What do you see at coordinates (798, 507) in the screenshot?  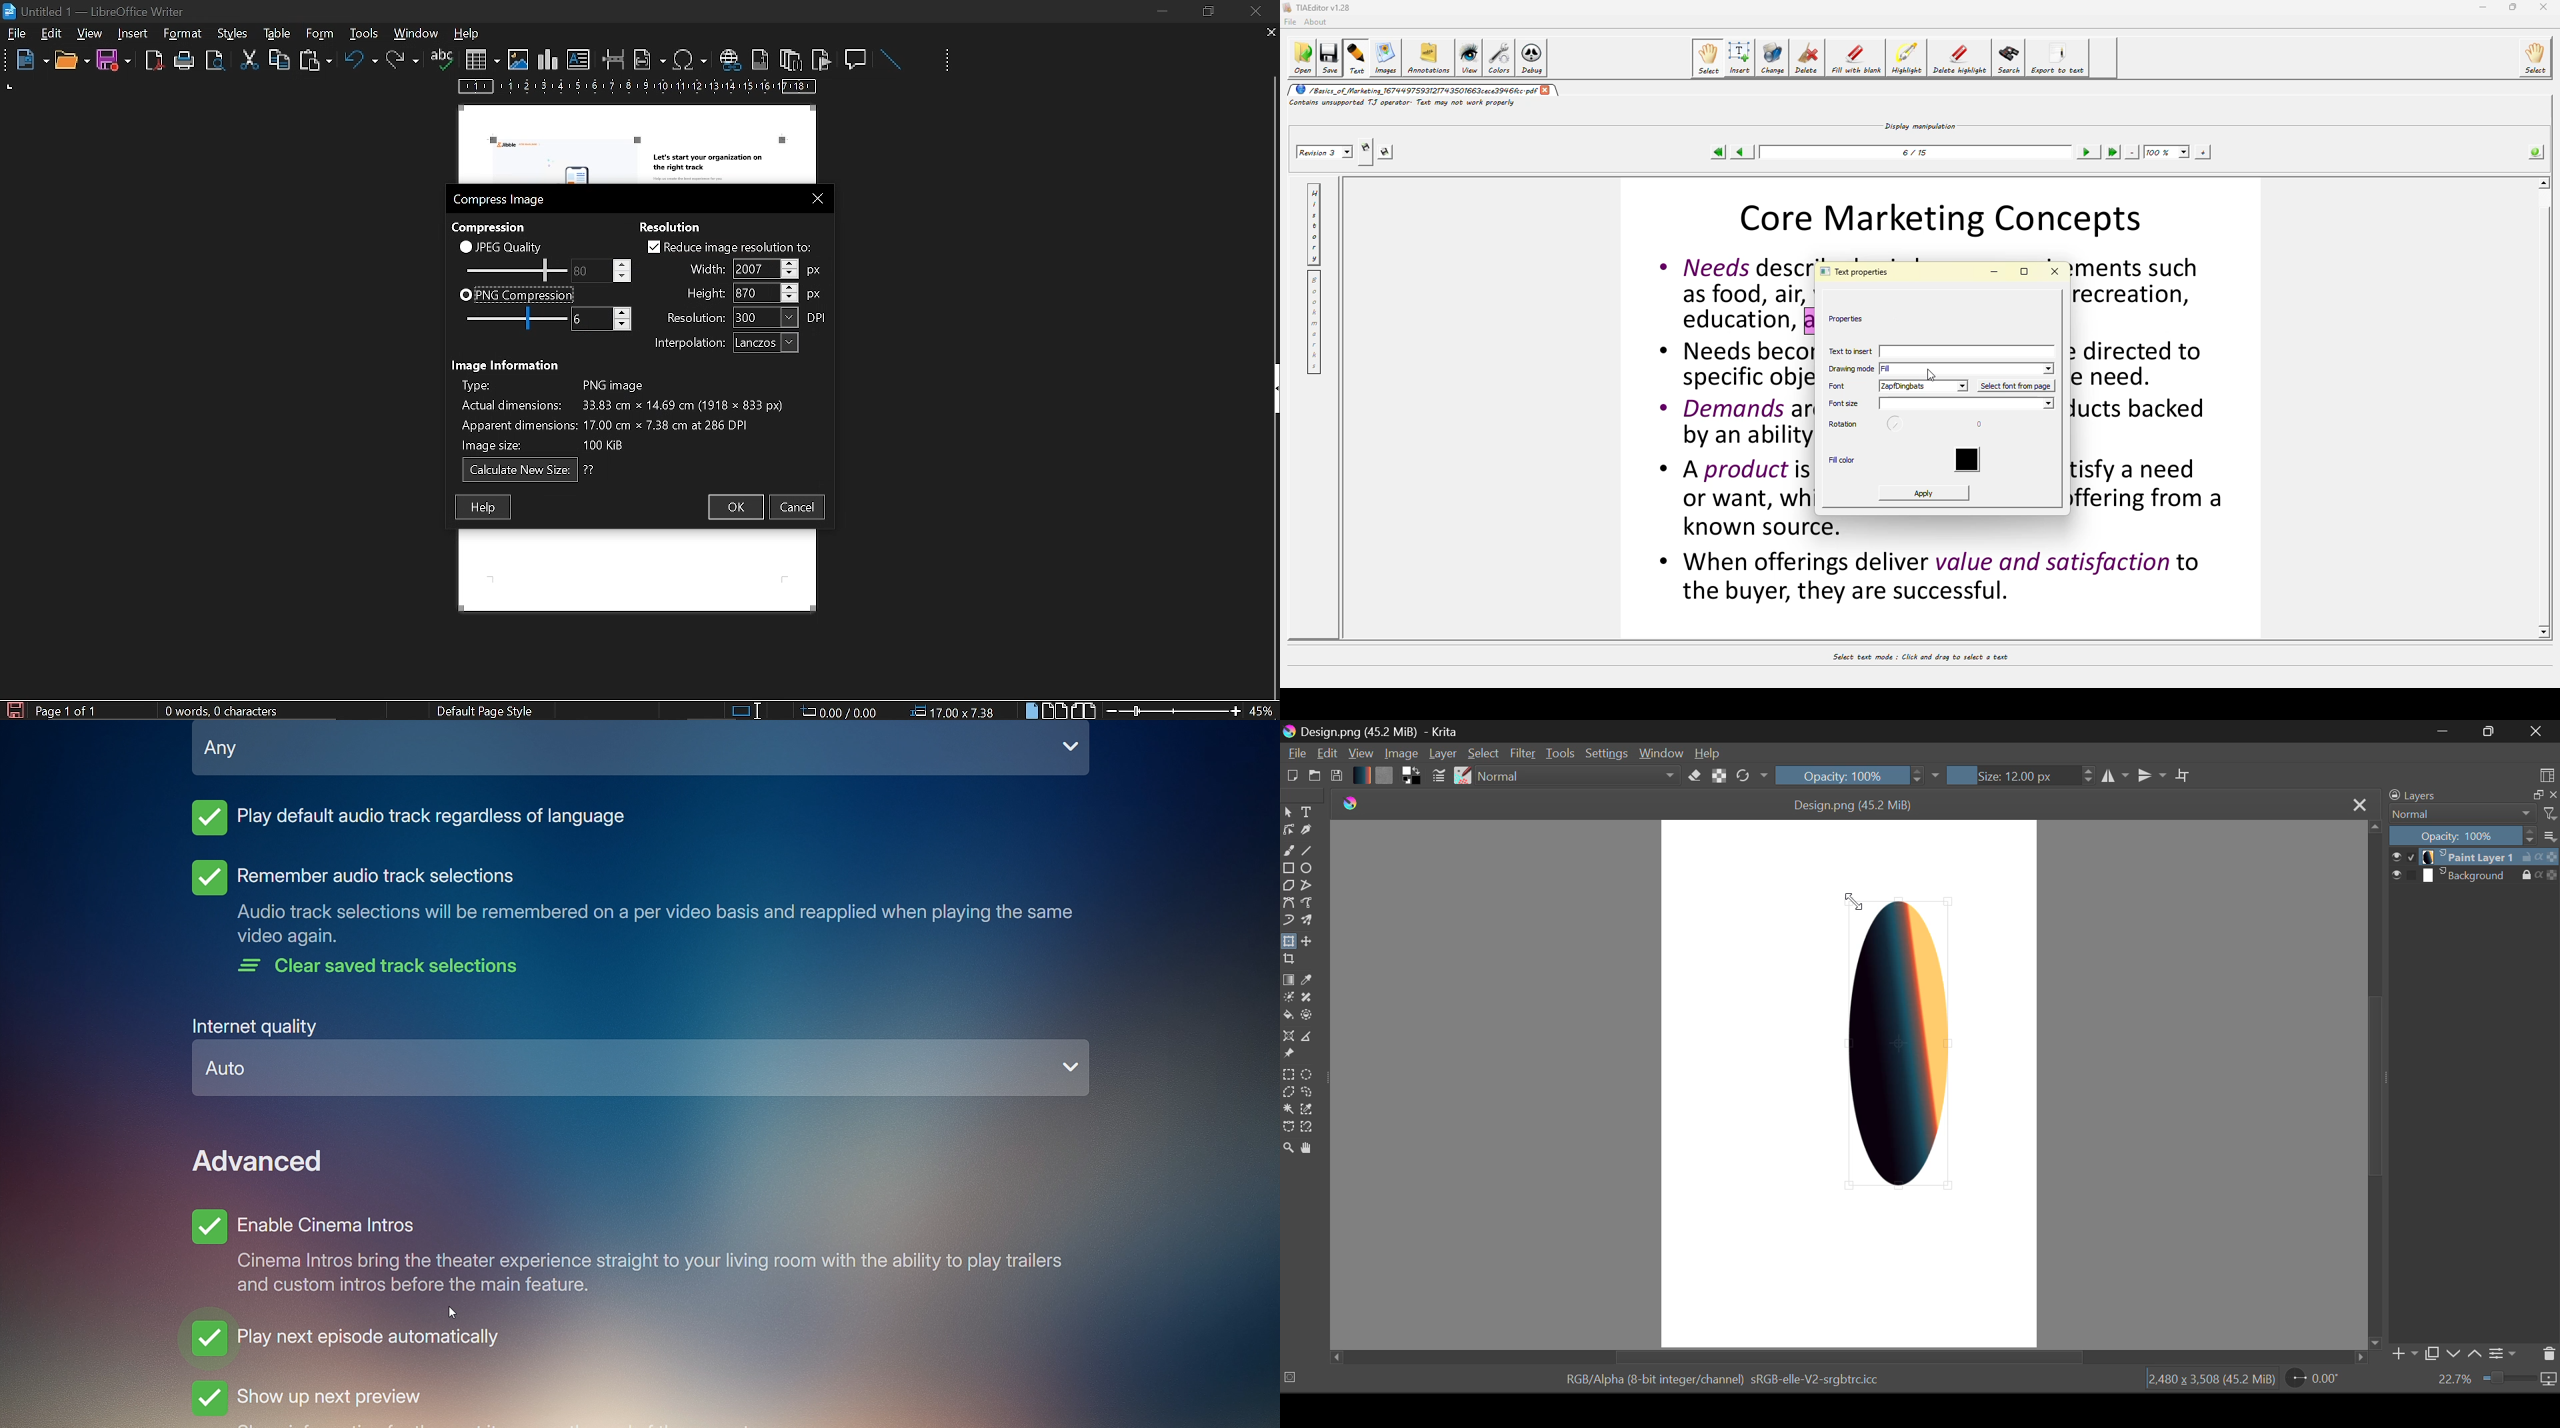 I see `cancel` at bounding box center [798, 507].